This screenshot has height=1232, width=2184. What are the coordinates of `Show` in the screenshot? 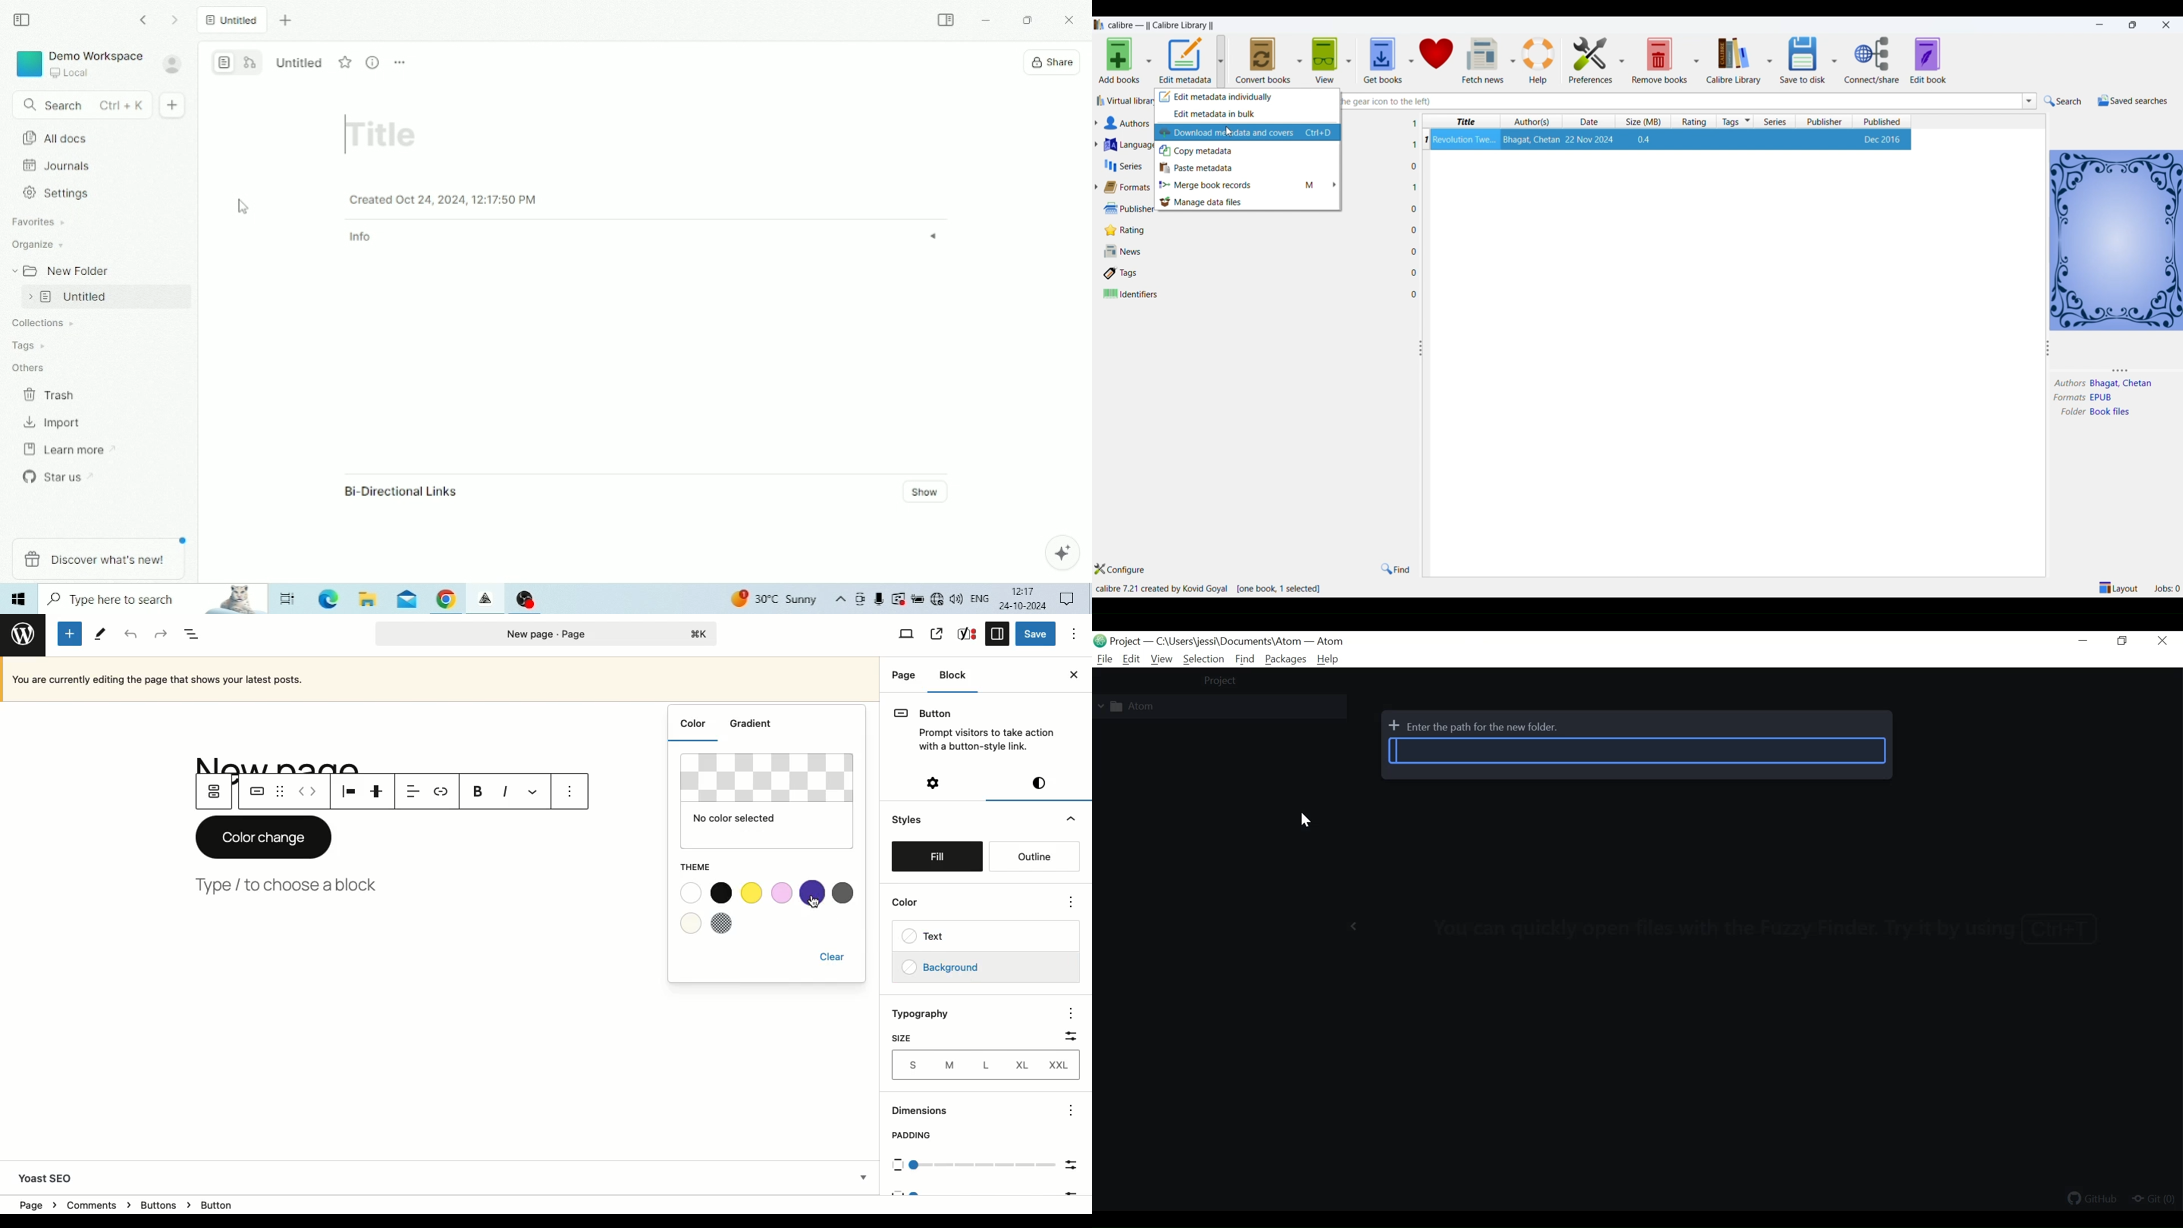 It's located at (928, 491).